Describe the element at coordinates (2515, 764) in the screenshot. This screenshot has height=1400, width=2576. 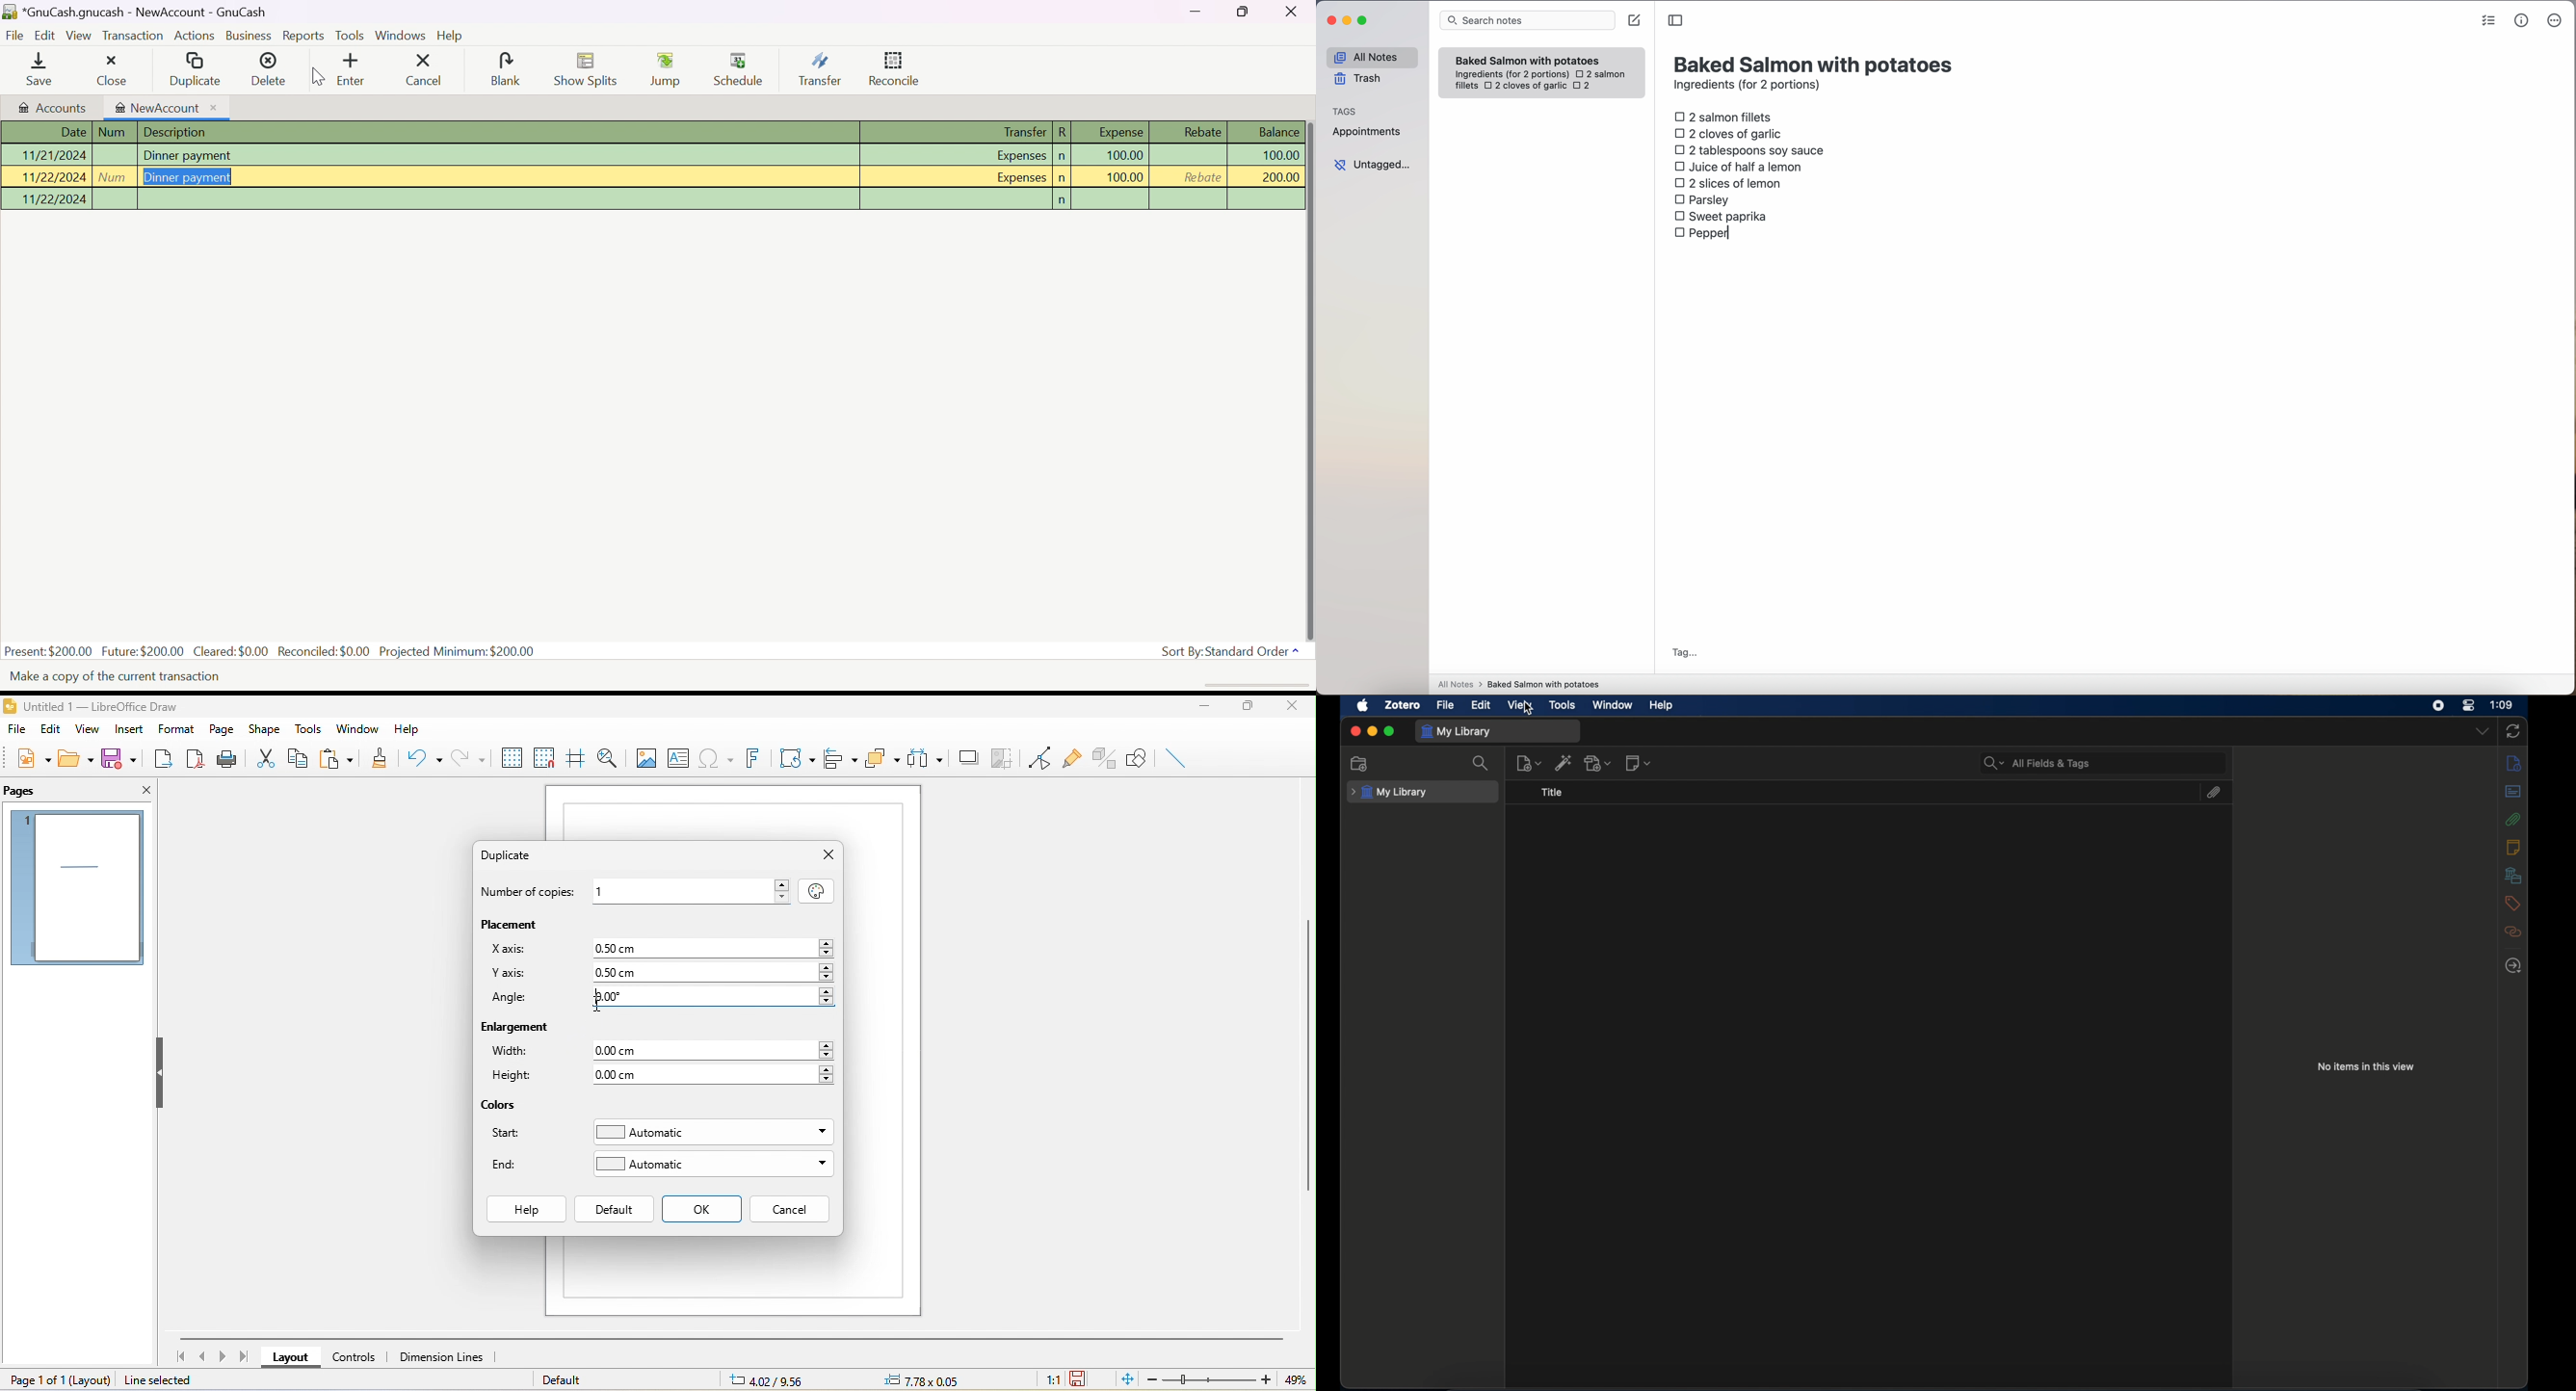
I see `info` at that location.